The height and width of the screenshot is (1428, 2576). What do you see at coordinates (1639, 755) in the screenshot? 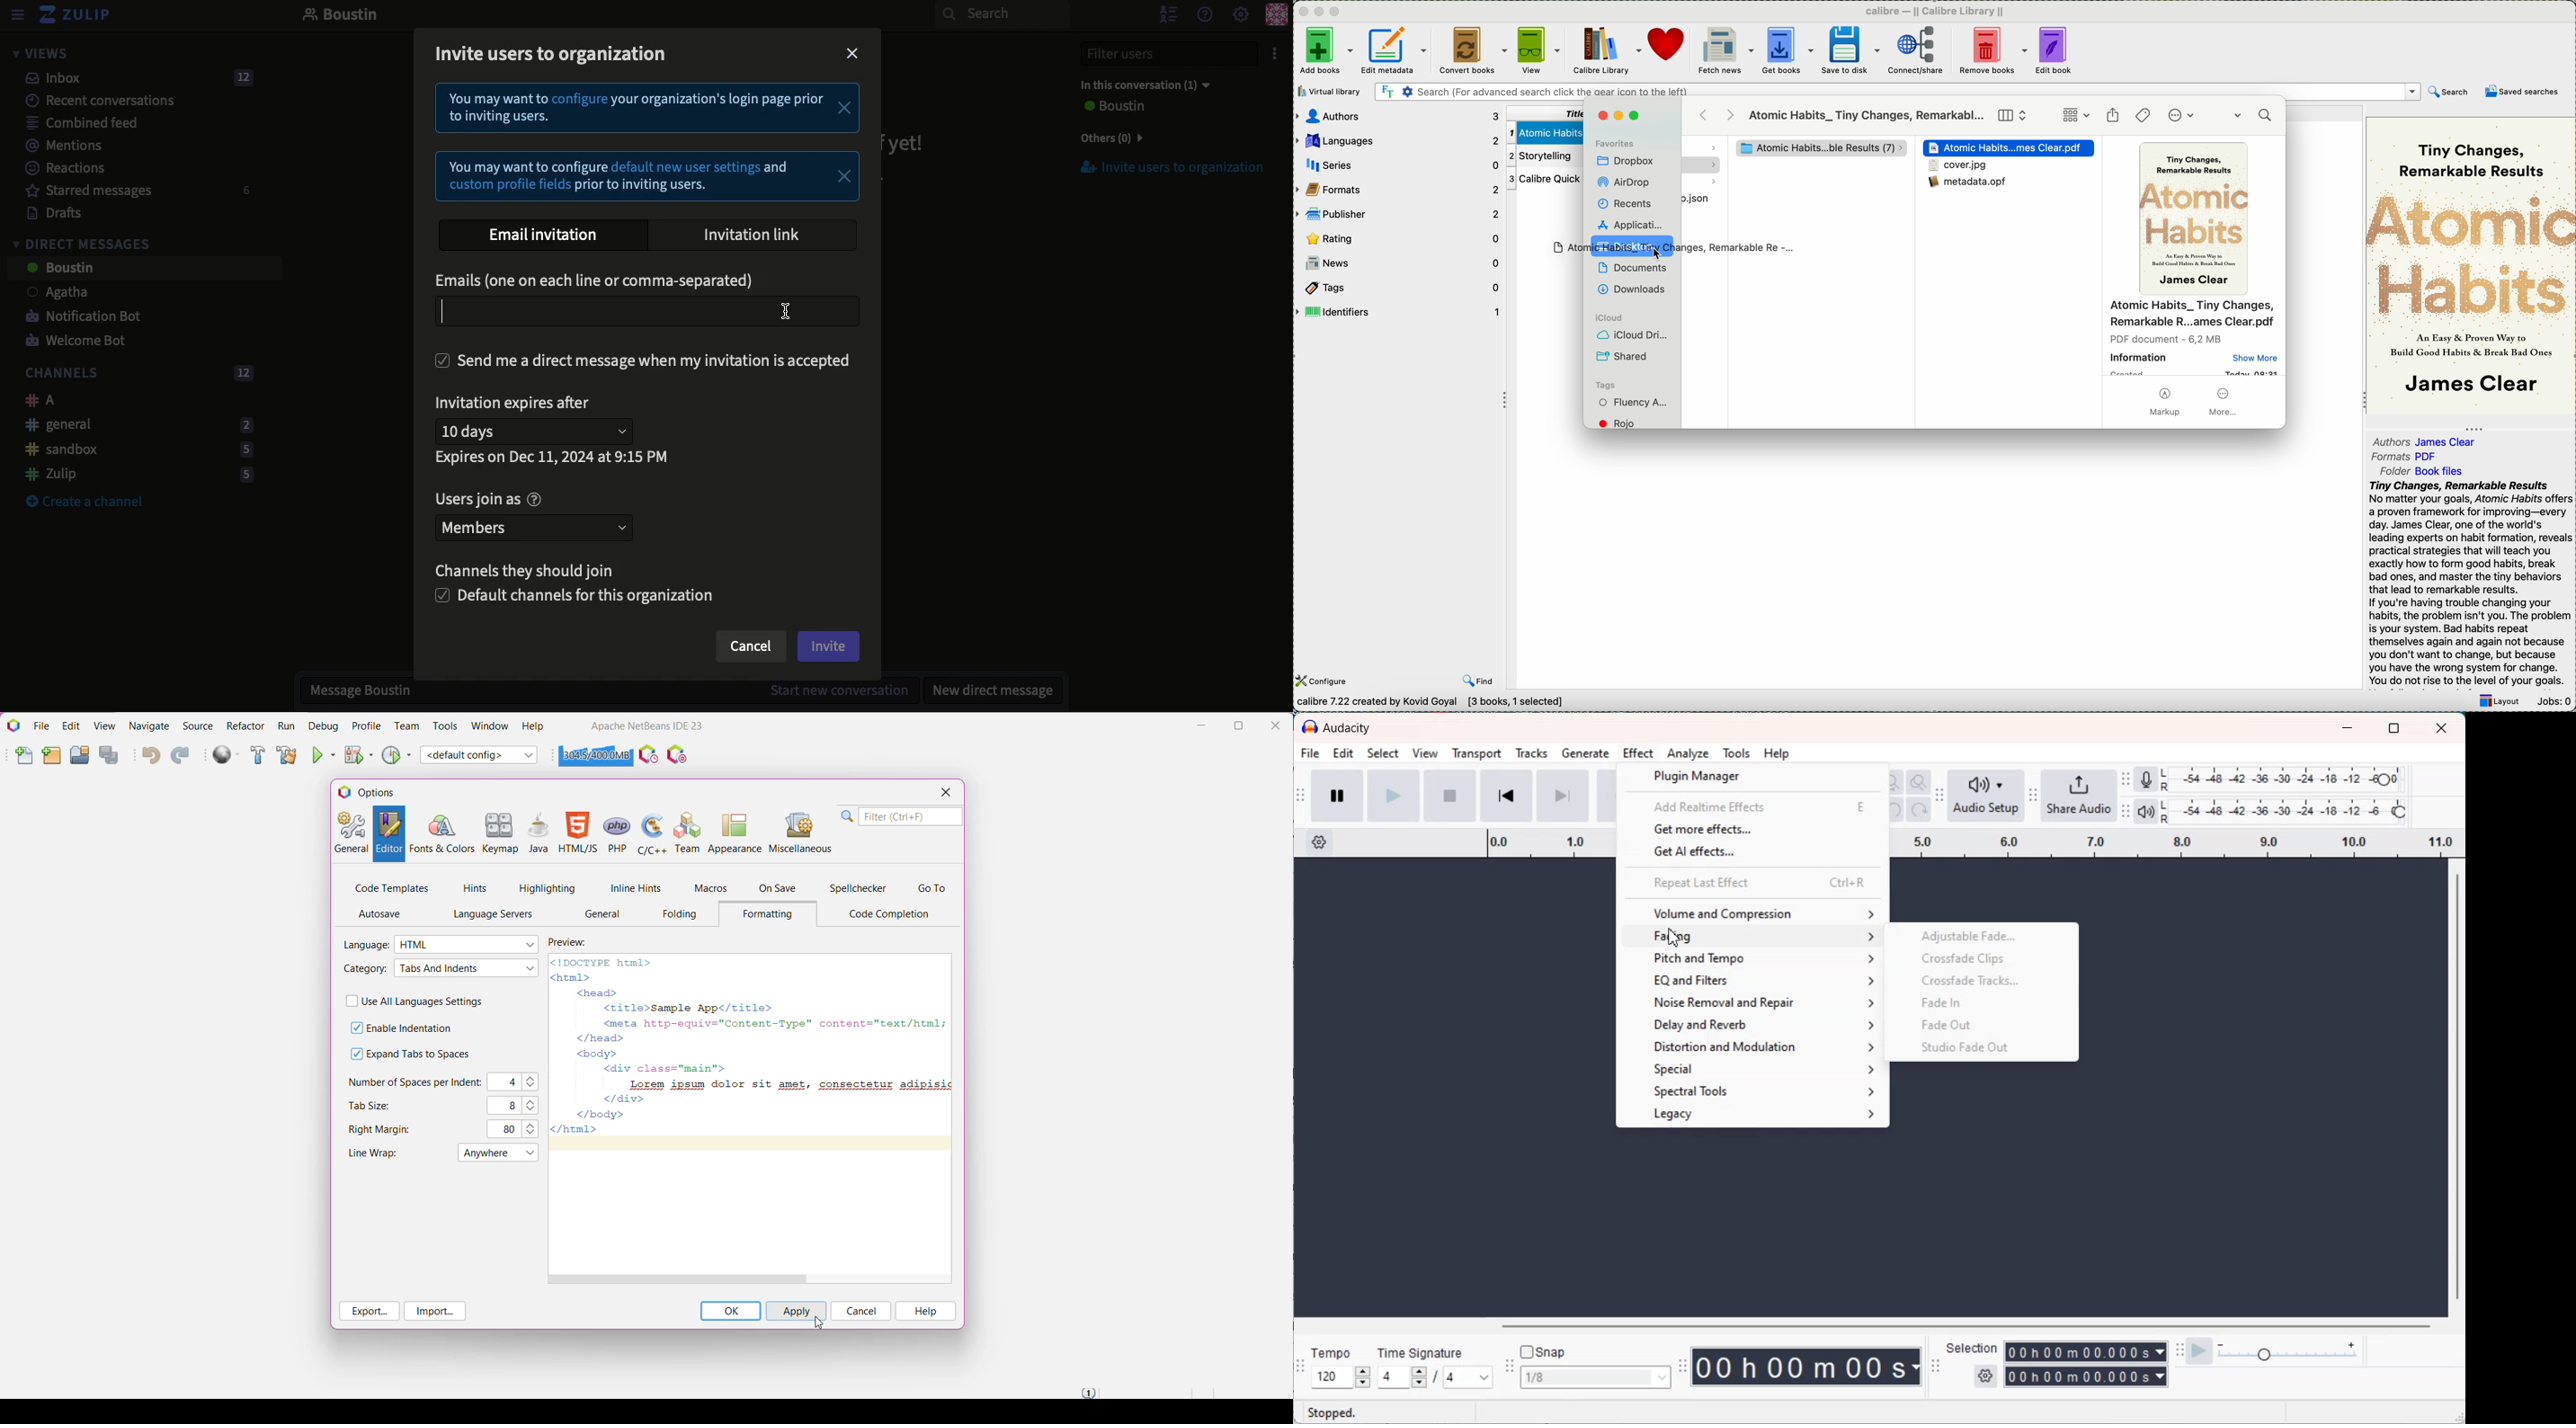
I see `Effect` at bounding box center [1639, 755].